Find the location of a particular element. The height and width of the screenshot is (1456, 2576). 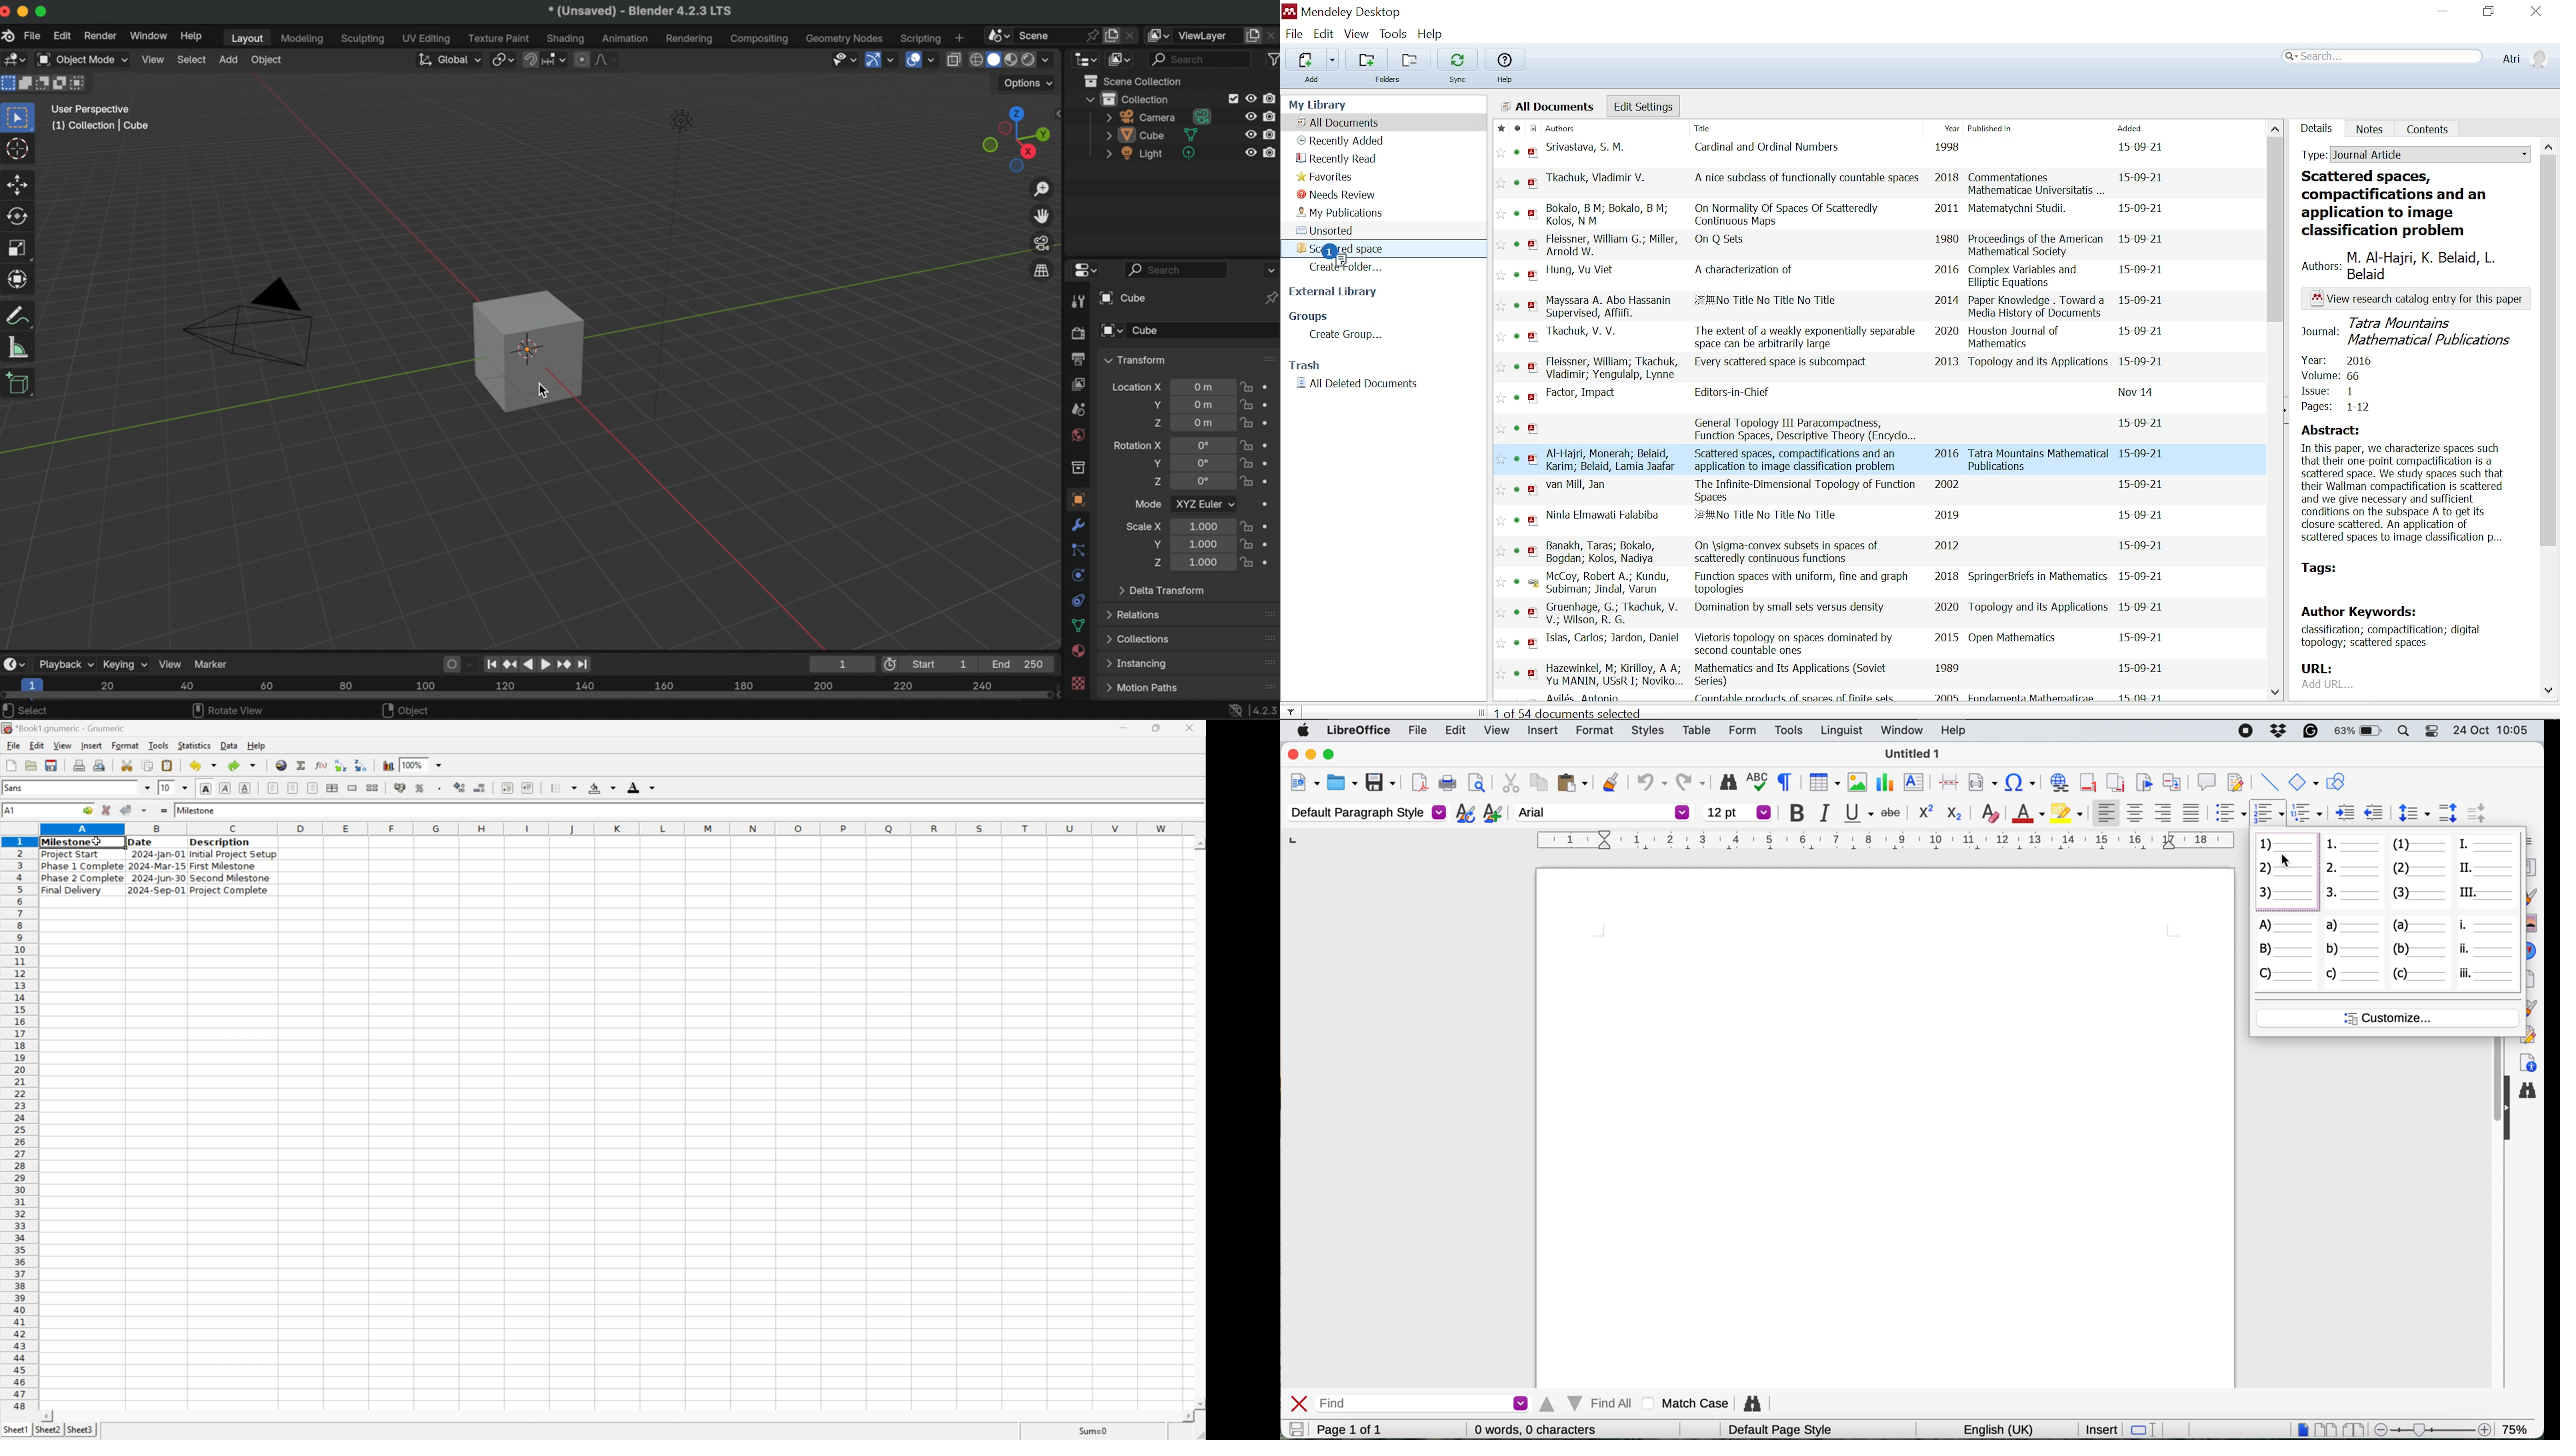

animate property is located at coordinates (1269, 463).